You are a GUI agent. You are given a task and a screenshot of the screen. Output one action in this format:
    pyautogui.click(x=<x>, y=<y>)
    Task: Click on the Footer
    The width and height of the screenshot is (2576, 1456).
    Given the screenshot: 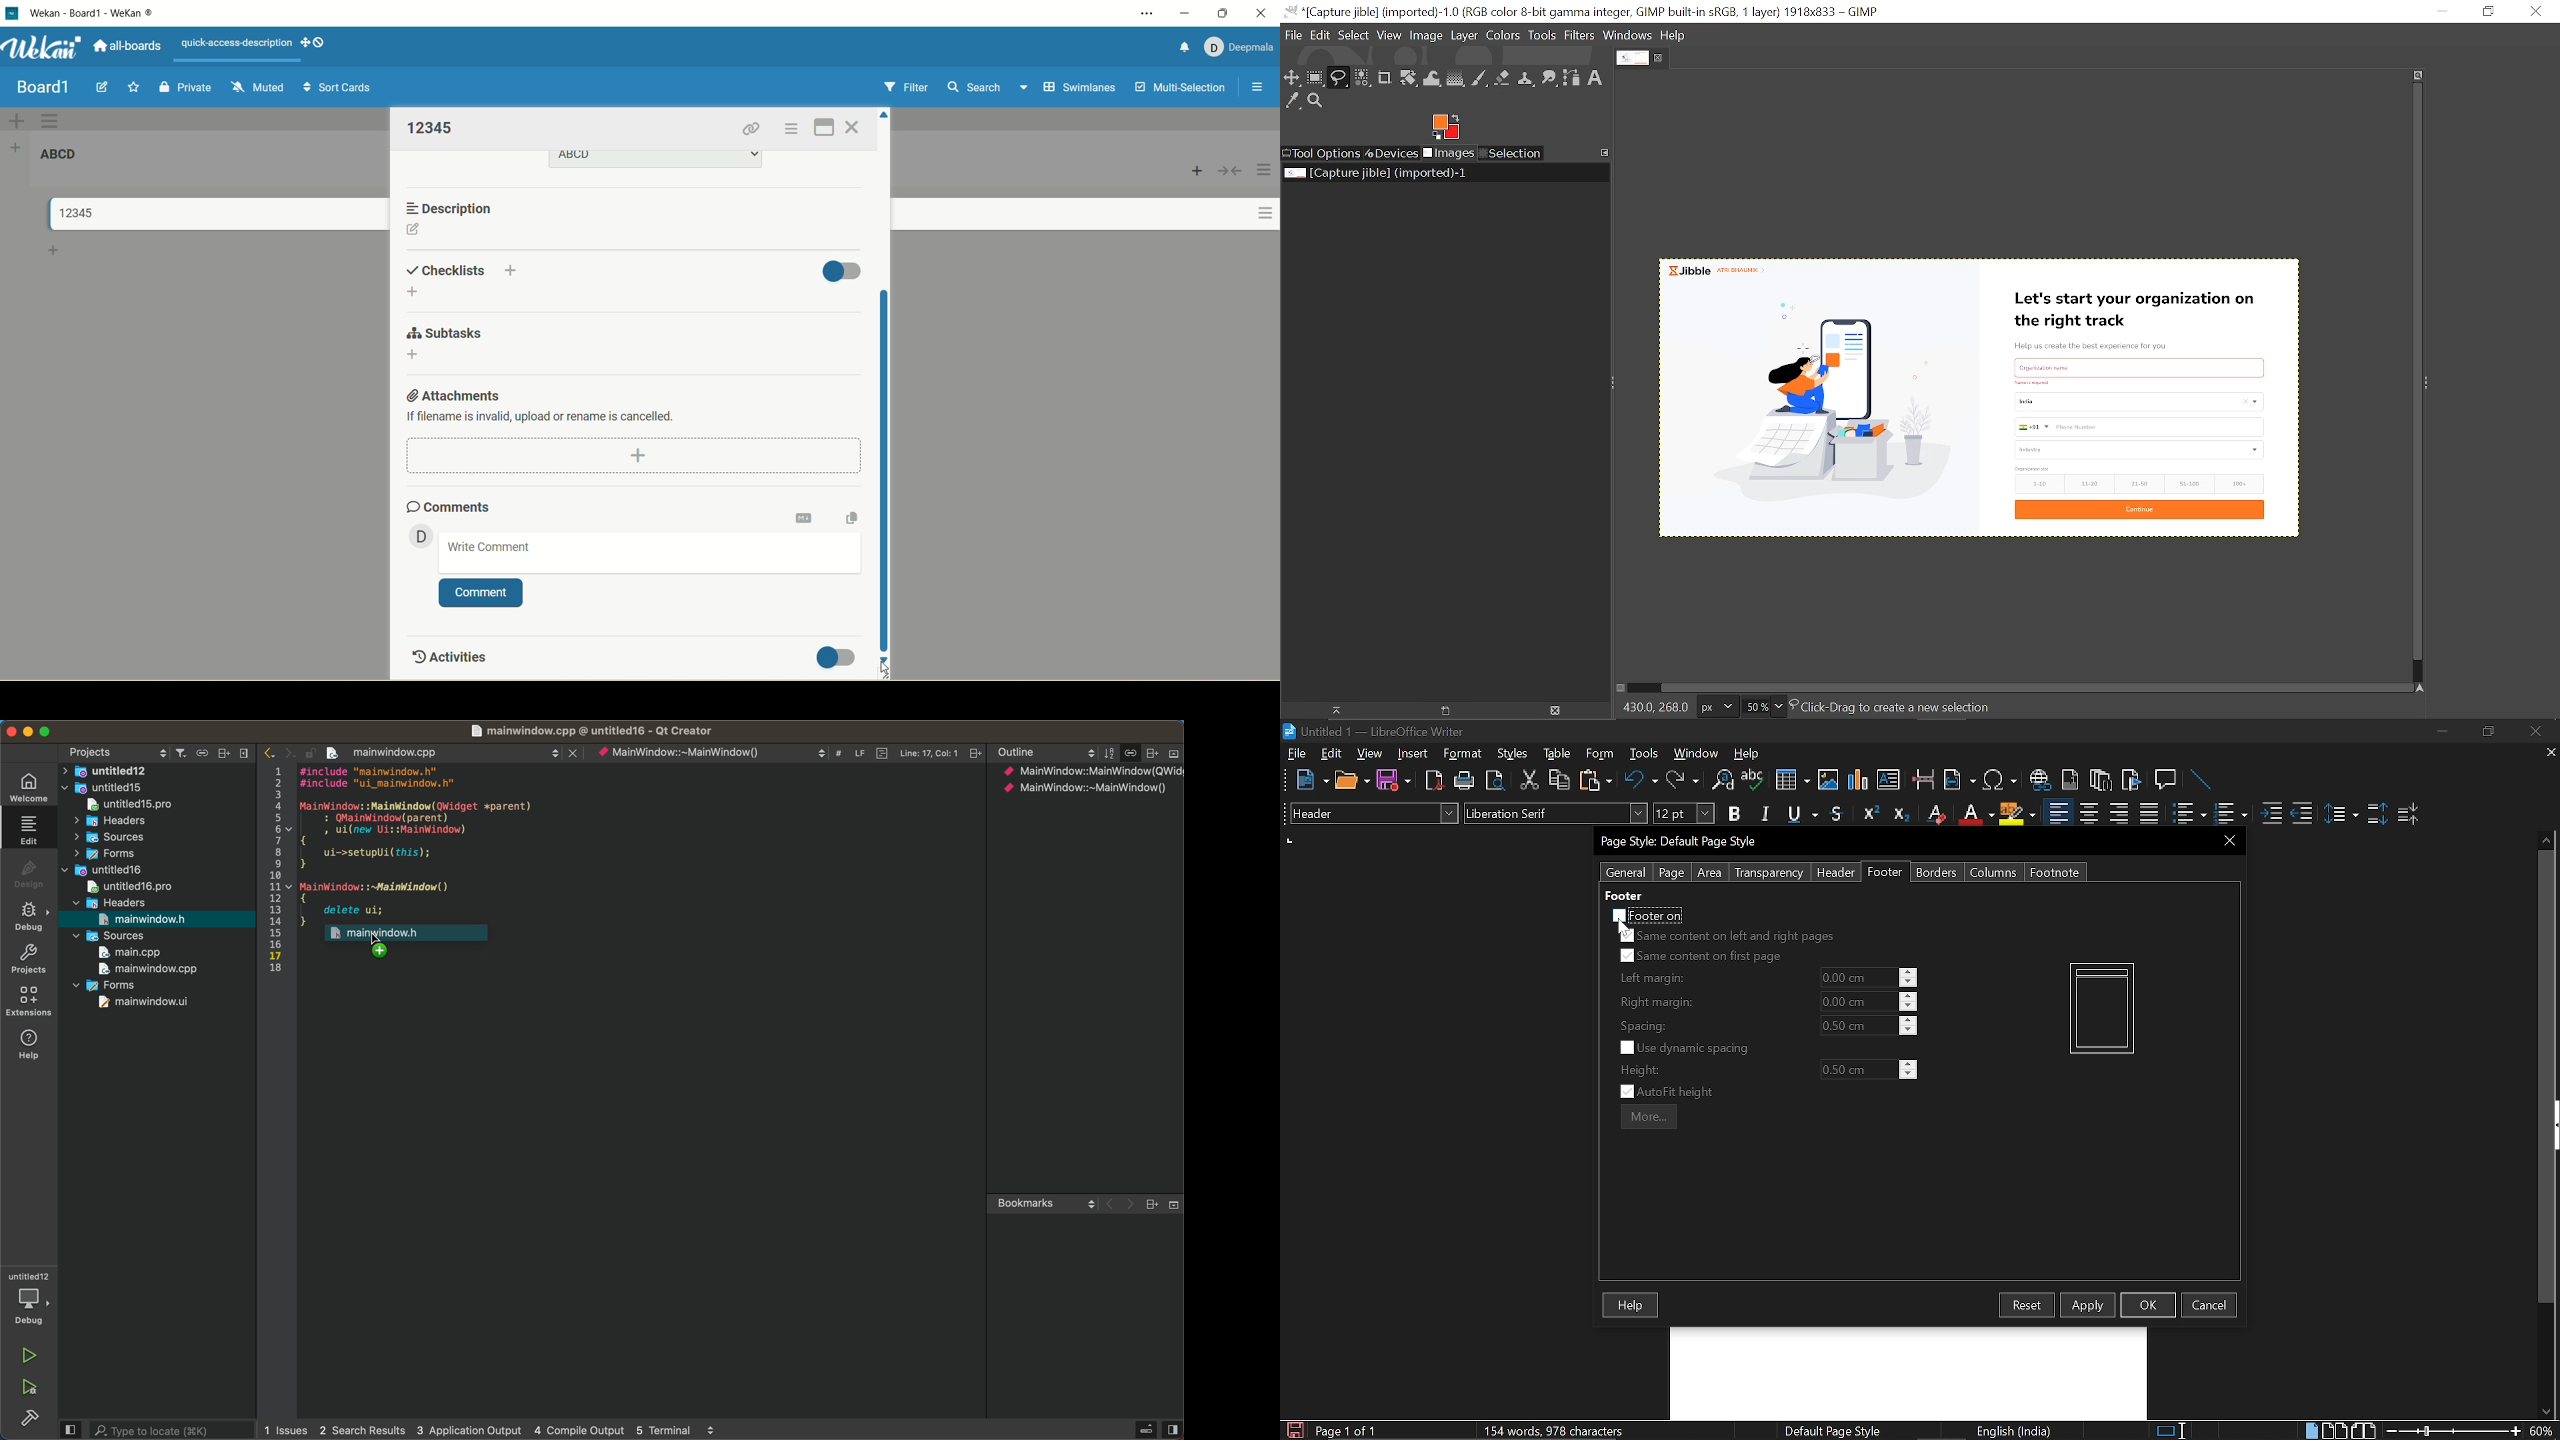 What is the action you would take?
    pyautogui.click(x=1886, y=872)
    